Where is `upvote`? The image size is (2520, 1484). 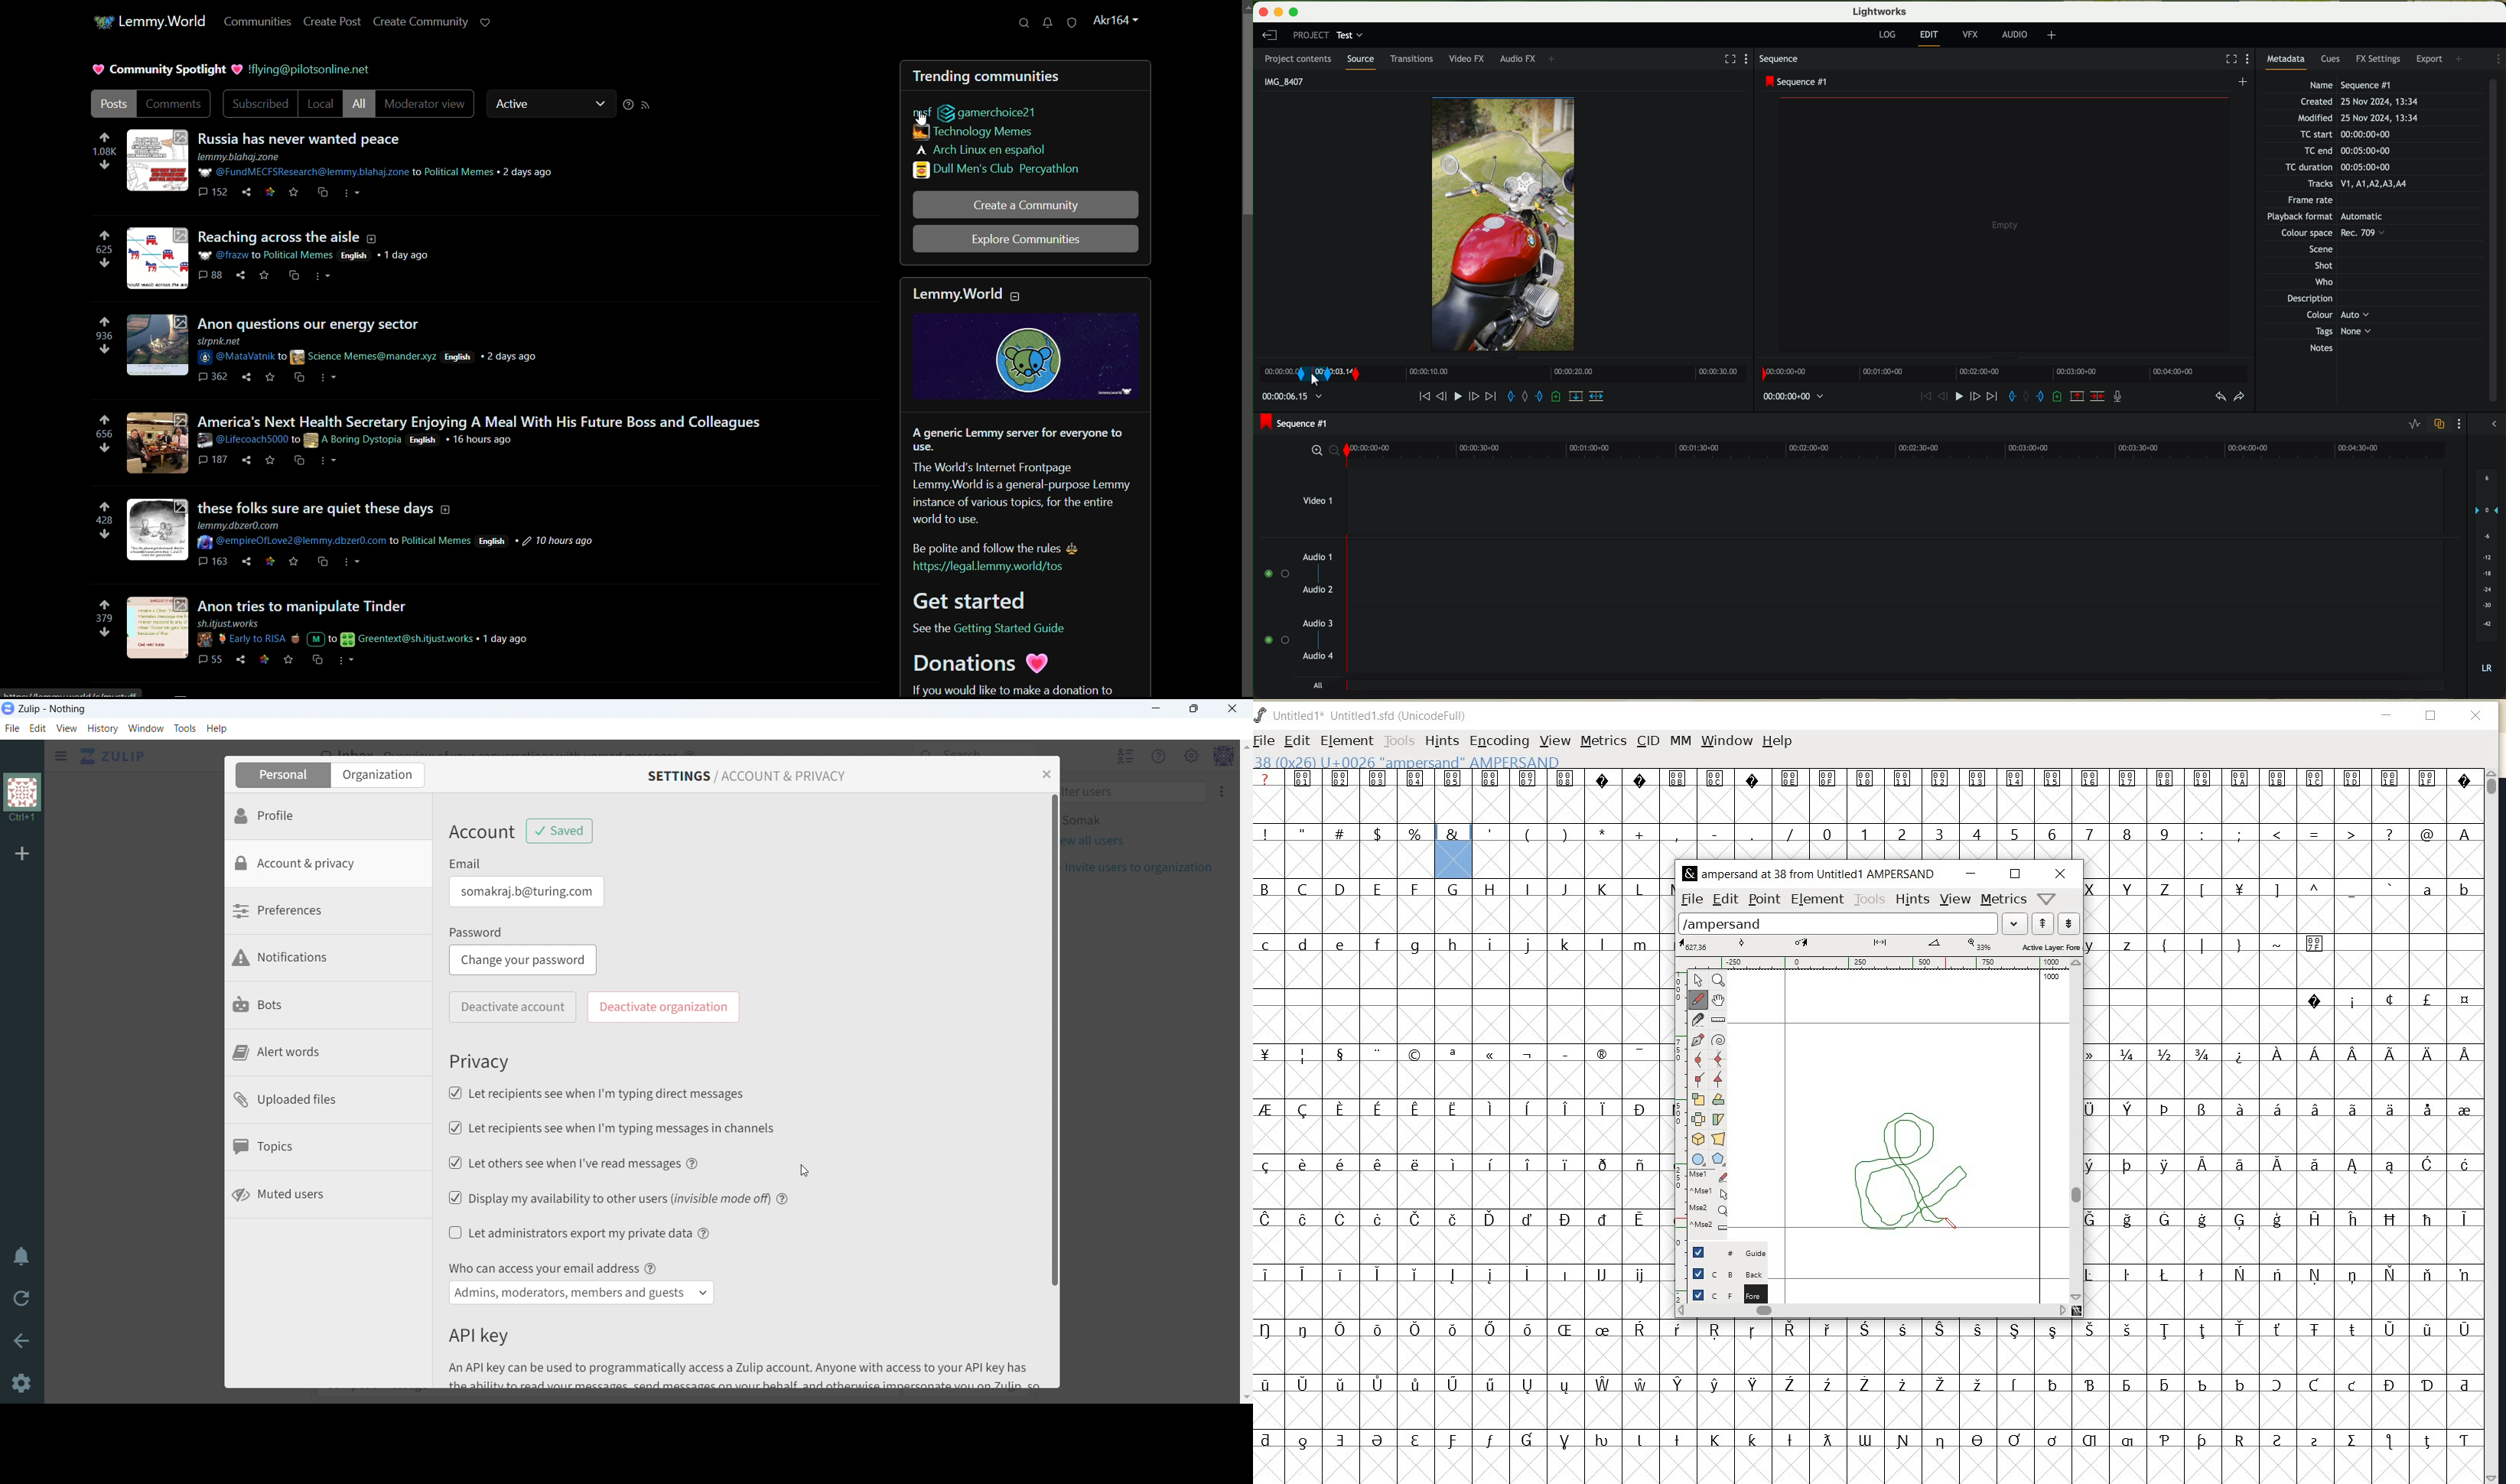
upvote is located at coordinates (104, 507).